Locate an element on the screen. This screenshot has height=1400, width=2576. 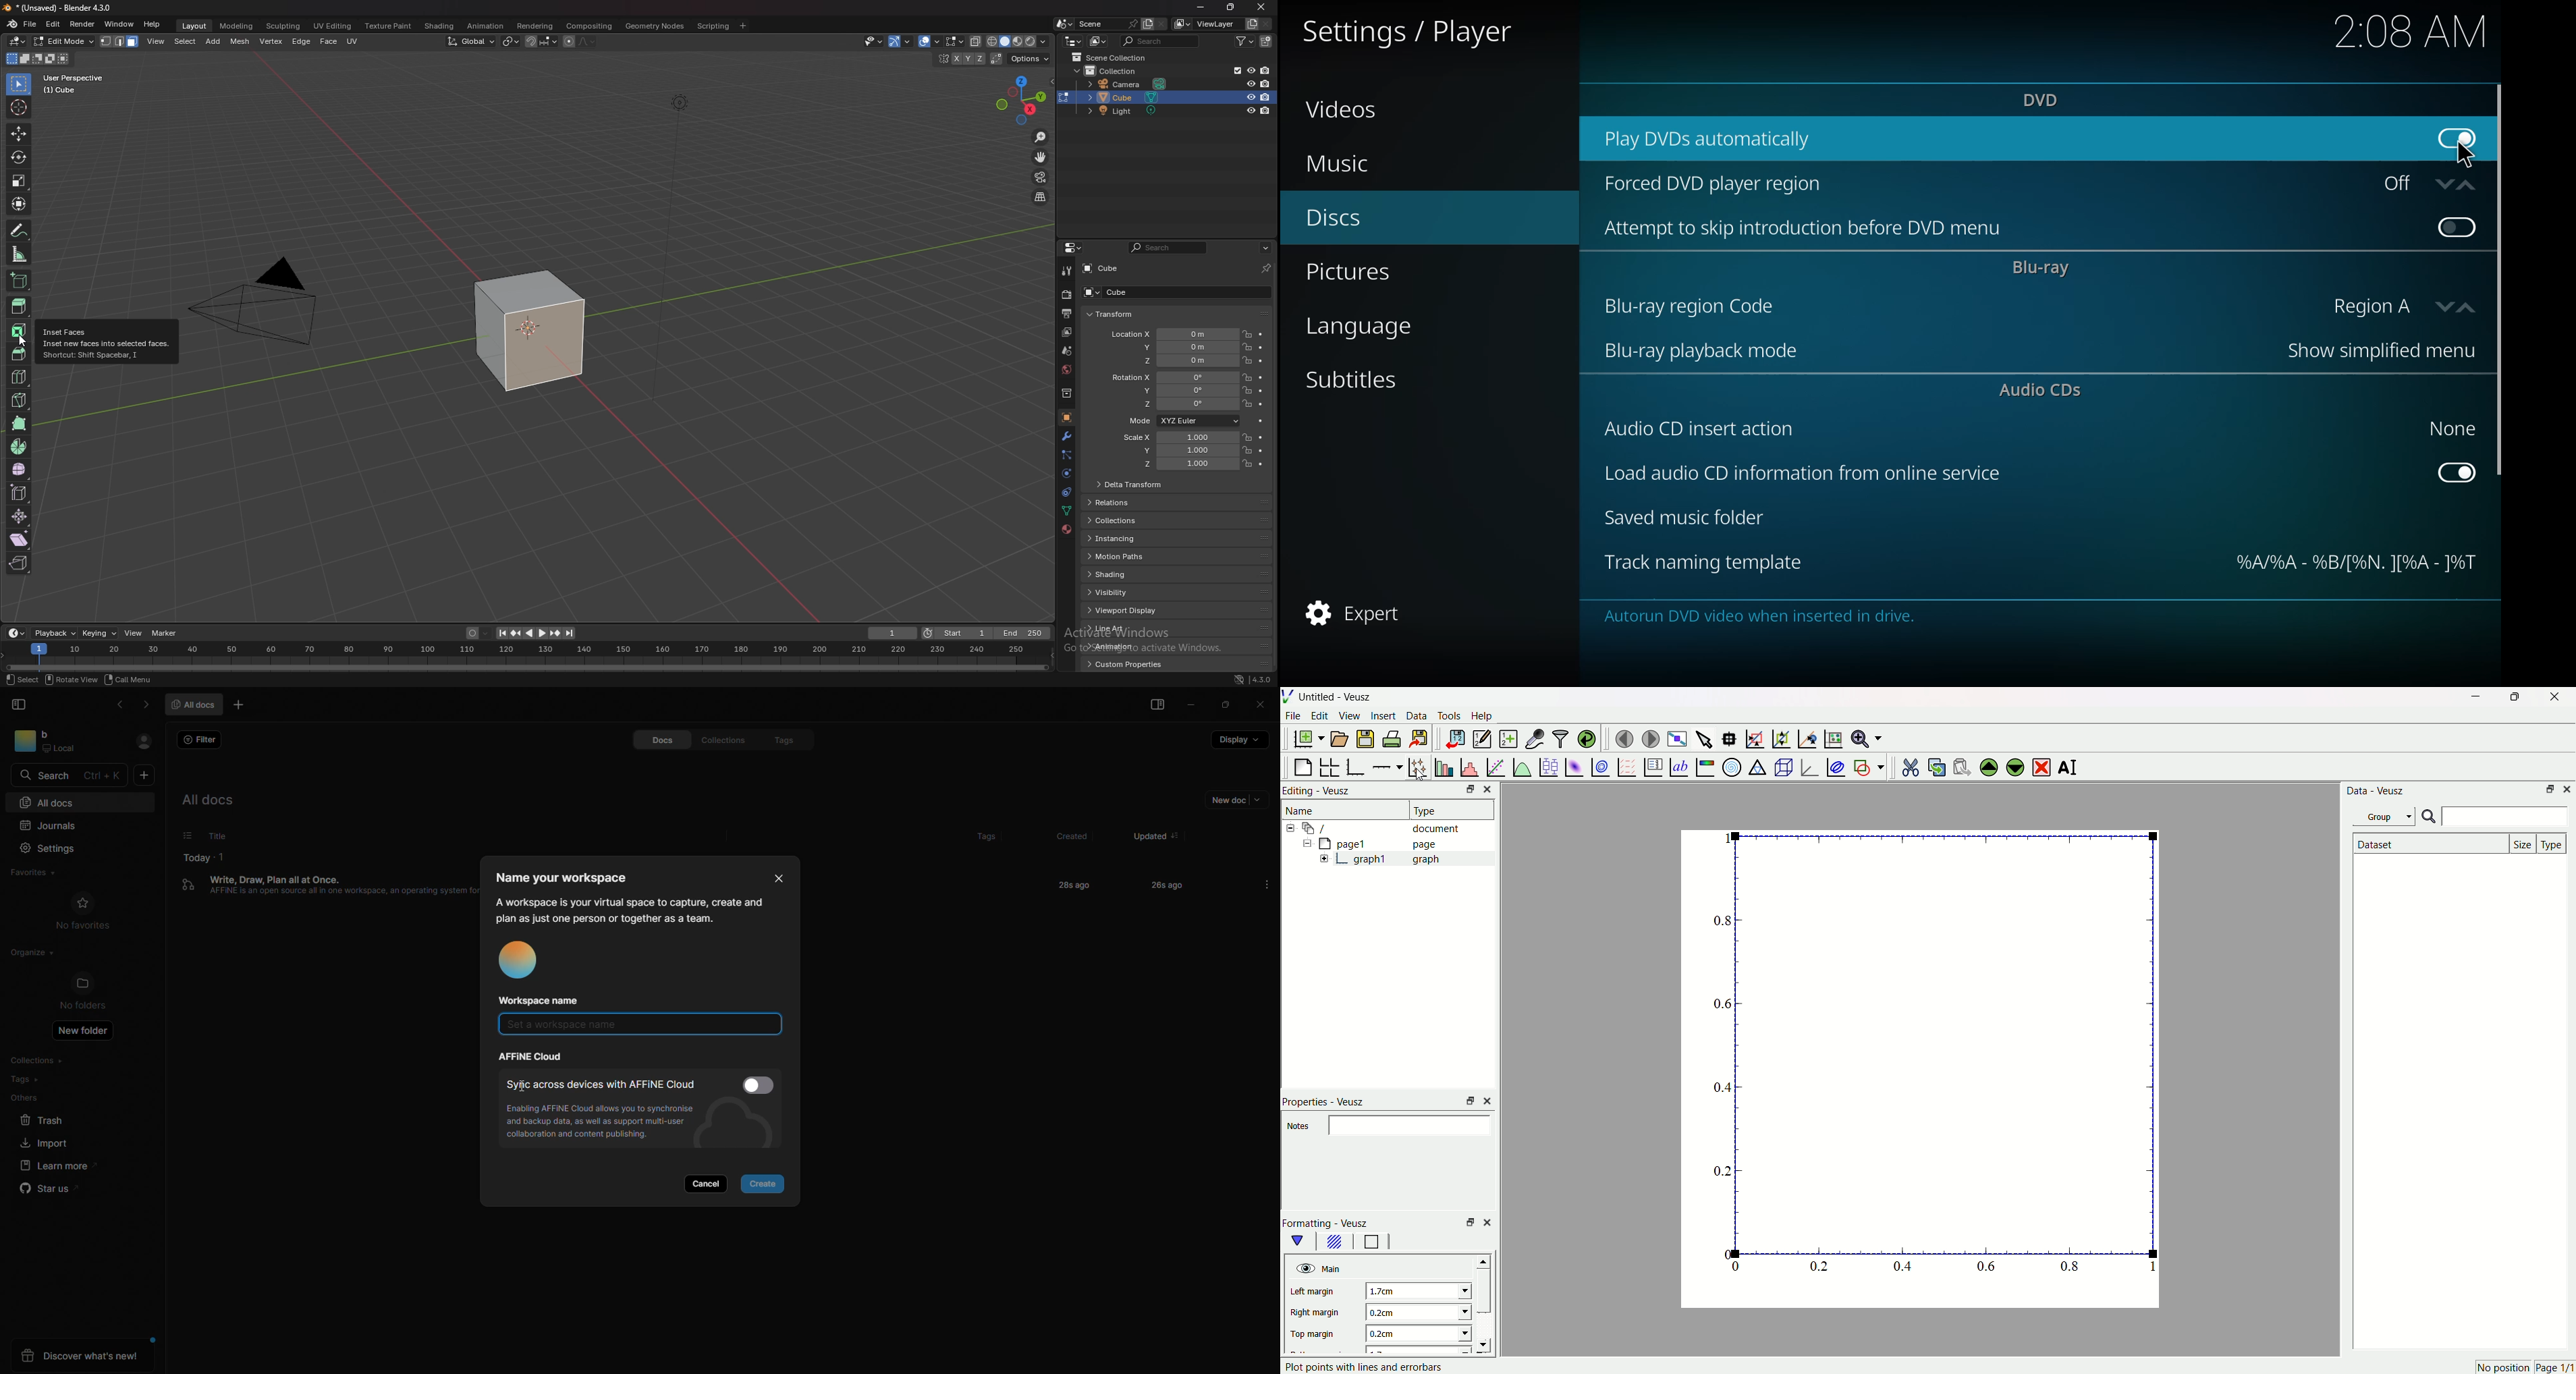
view is located at coordinates (1153, 706).